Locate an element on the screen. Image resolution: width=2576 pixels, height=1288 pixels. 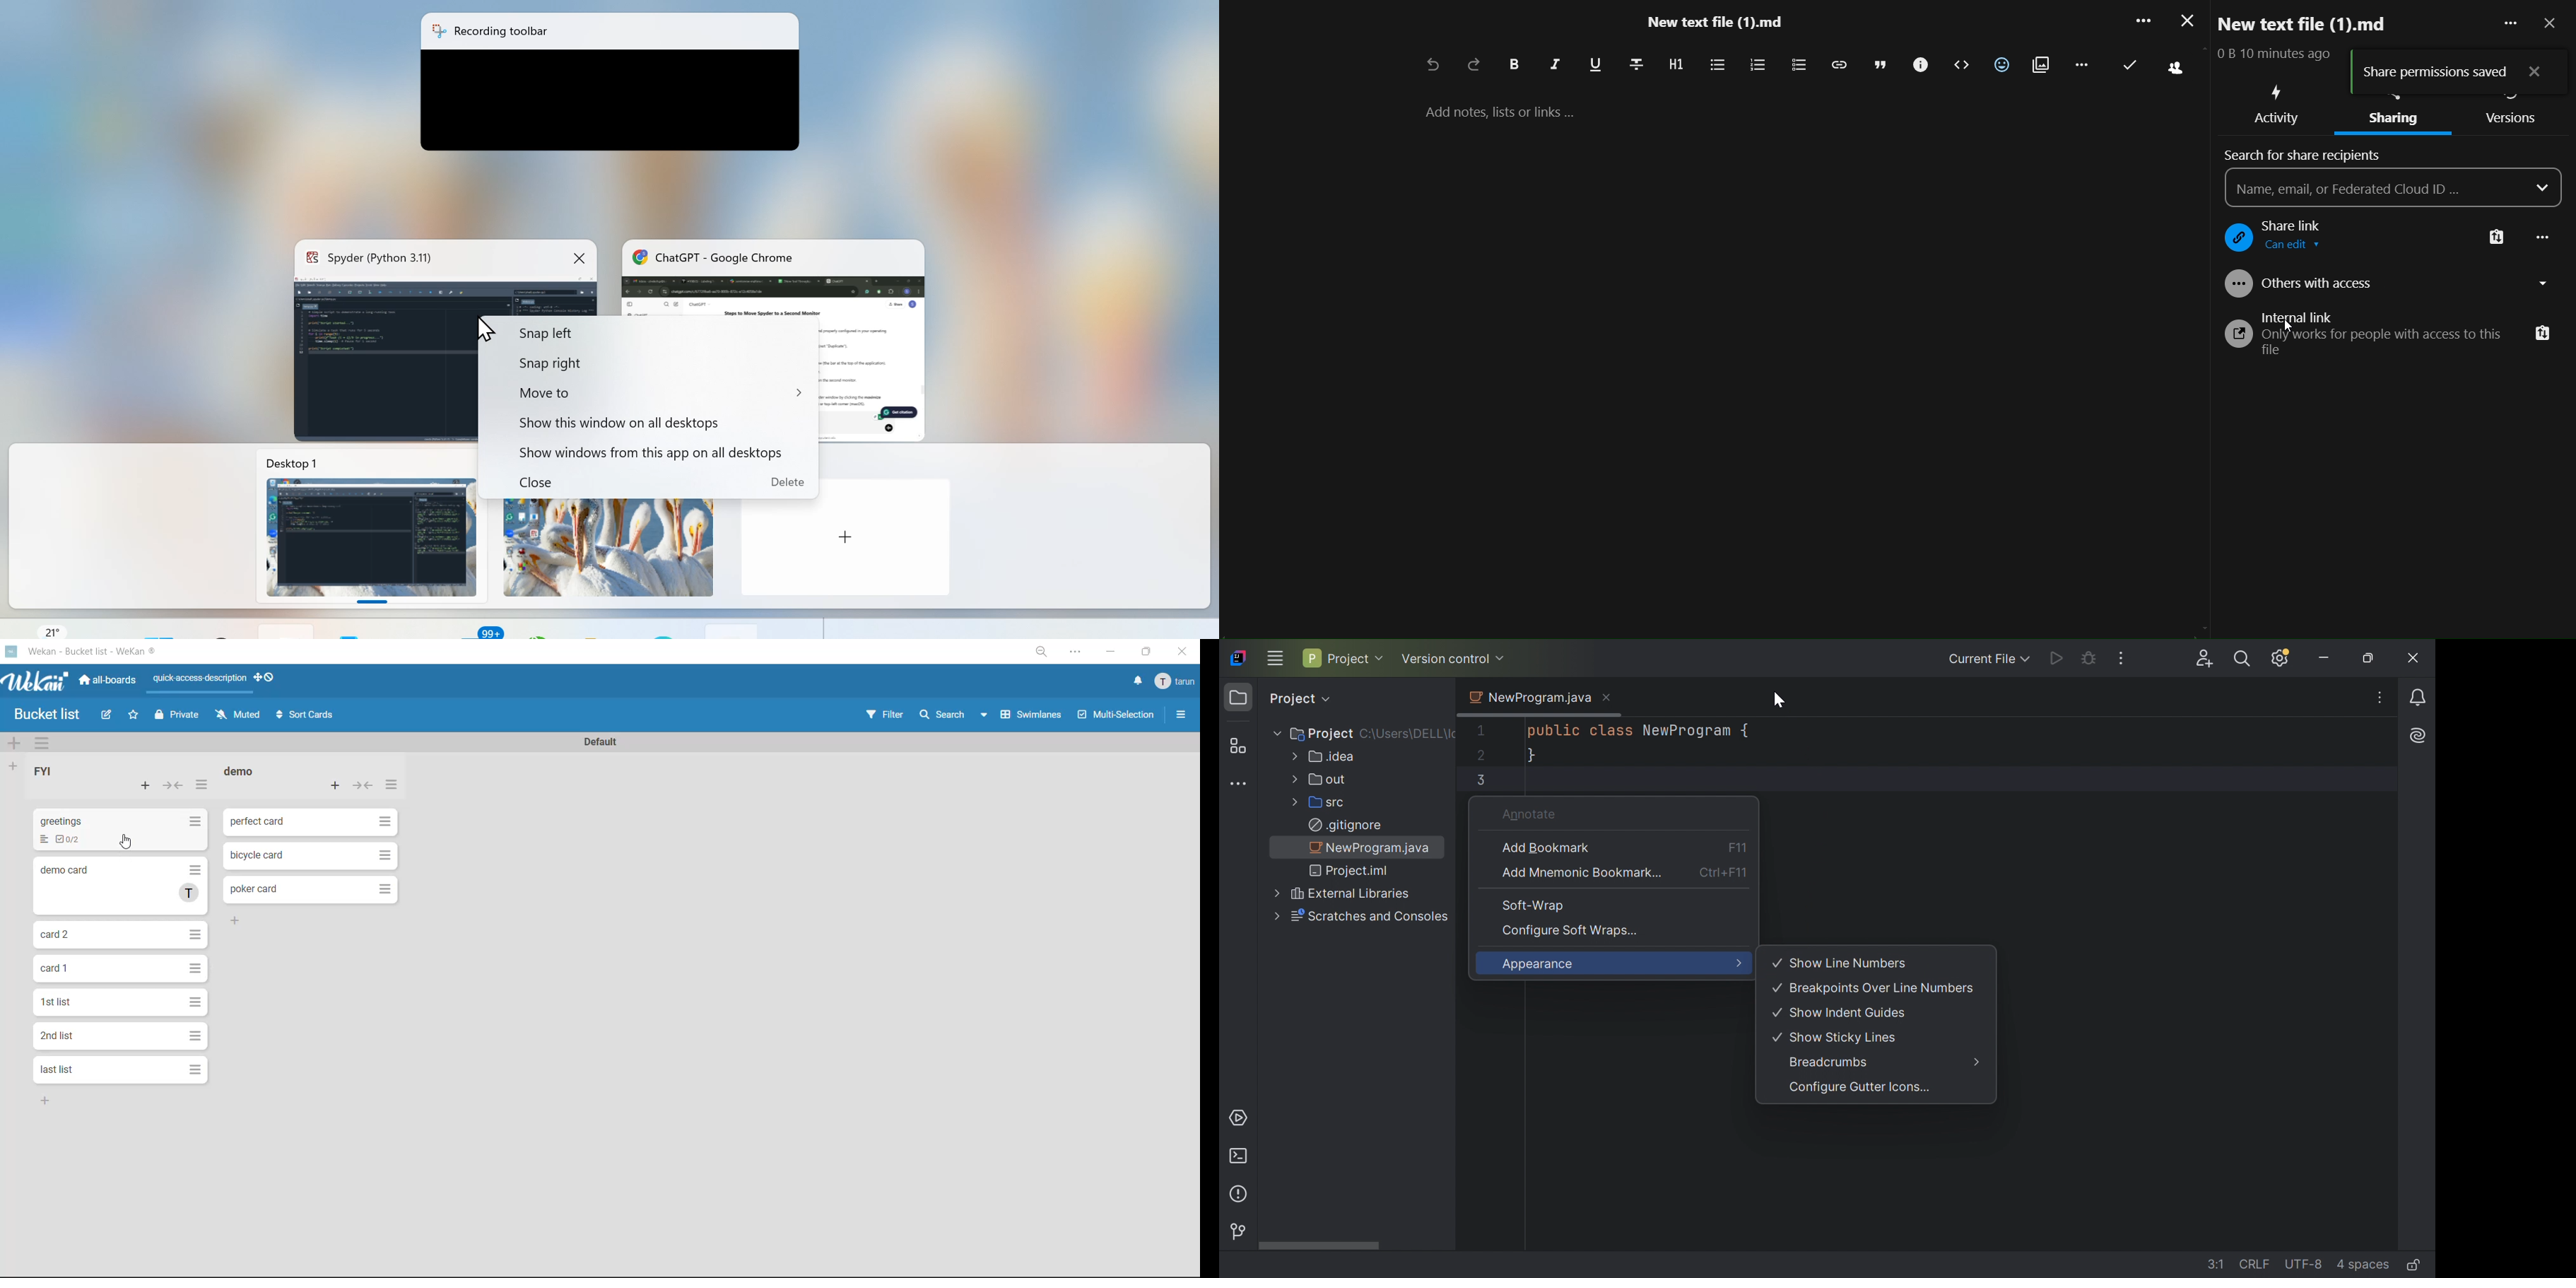
dropdown is located at coordinates (2543, 188).